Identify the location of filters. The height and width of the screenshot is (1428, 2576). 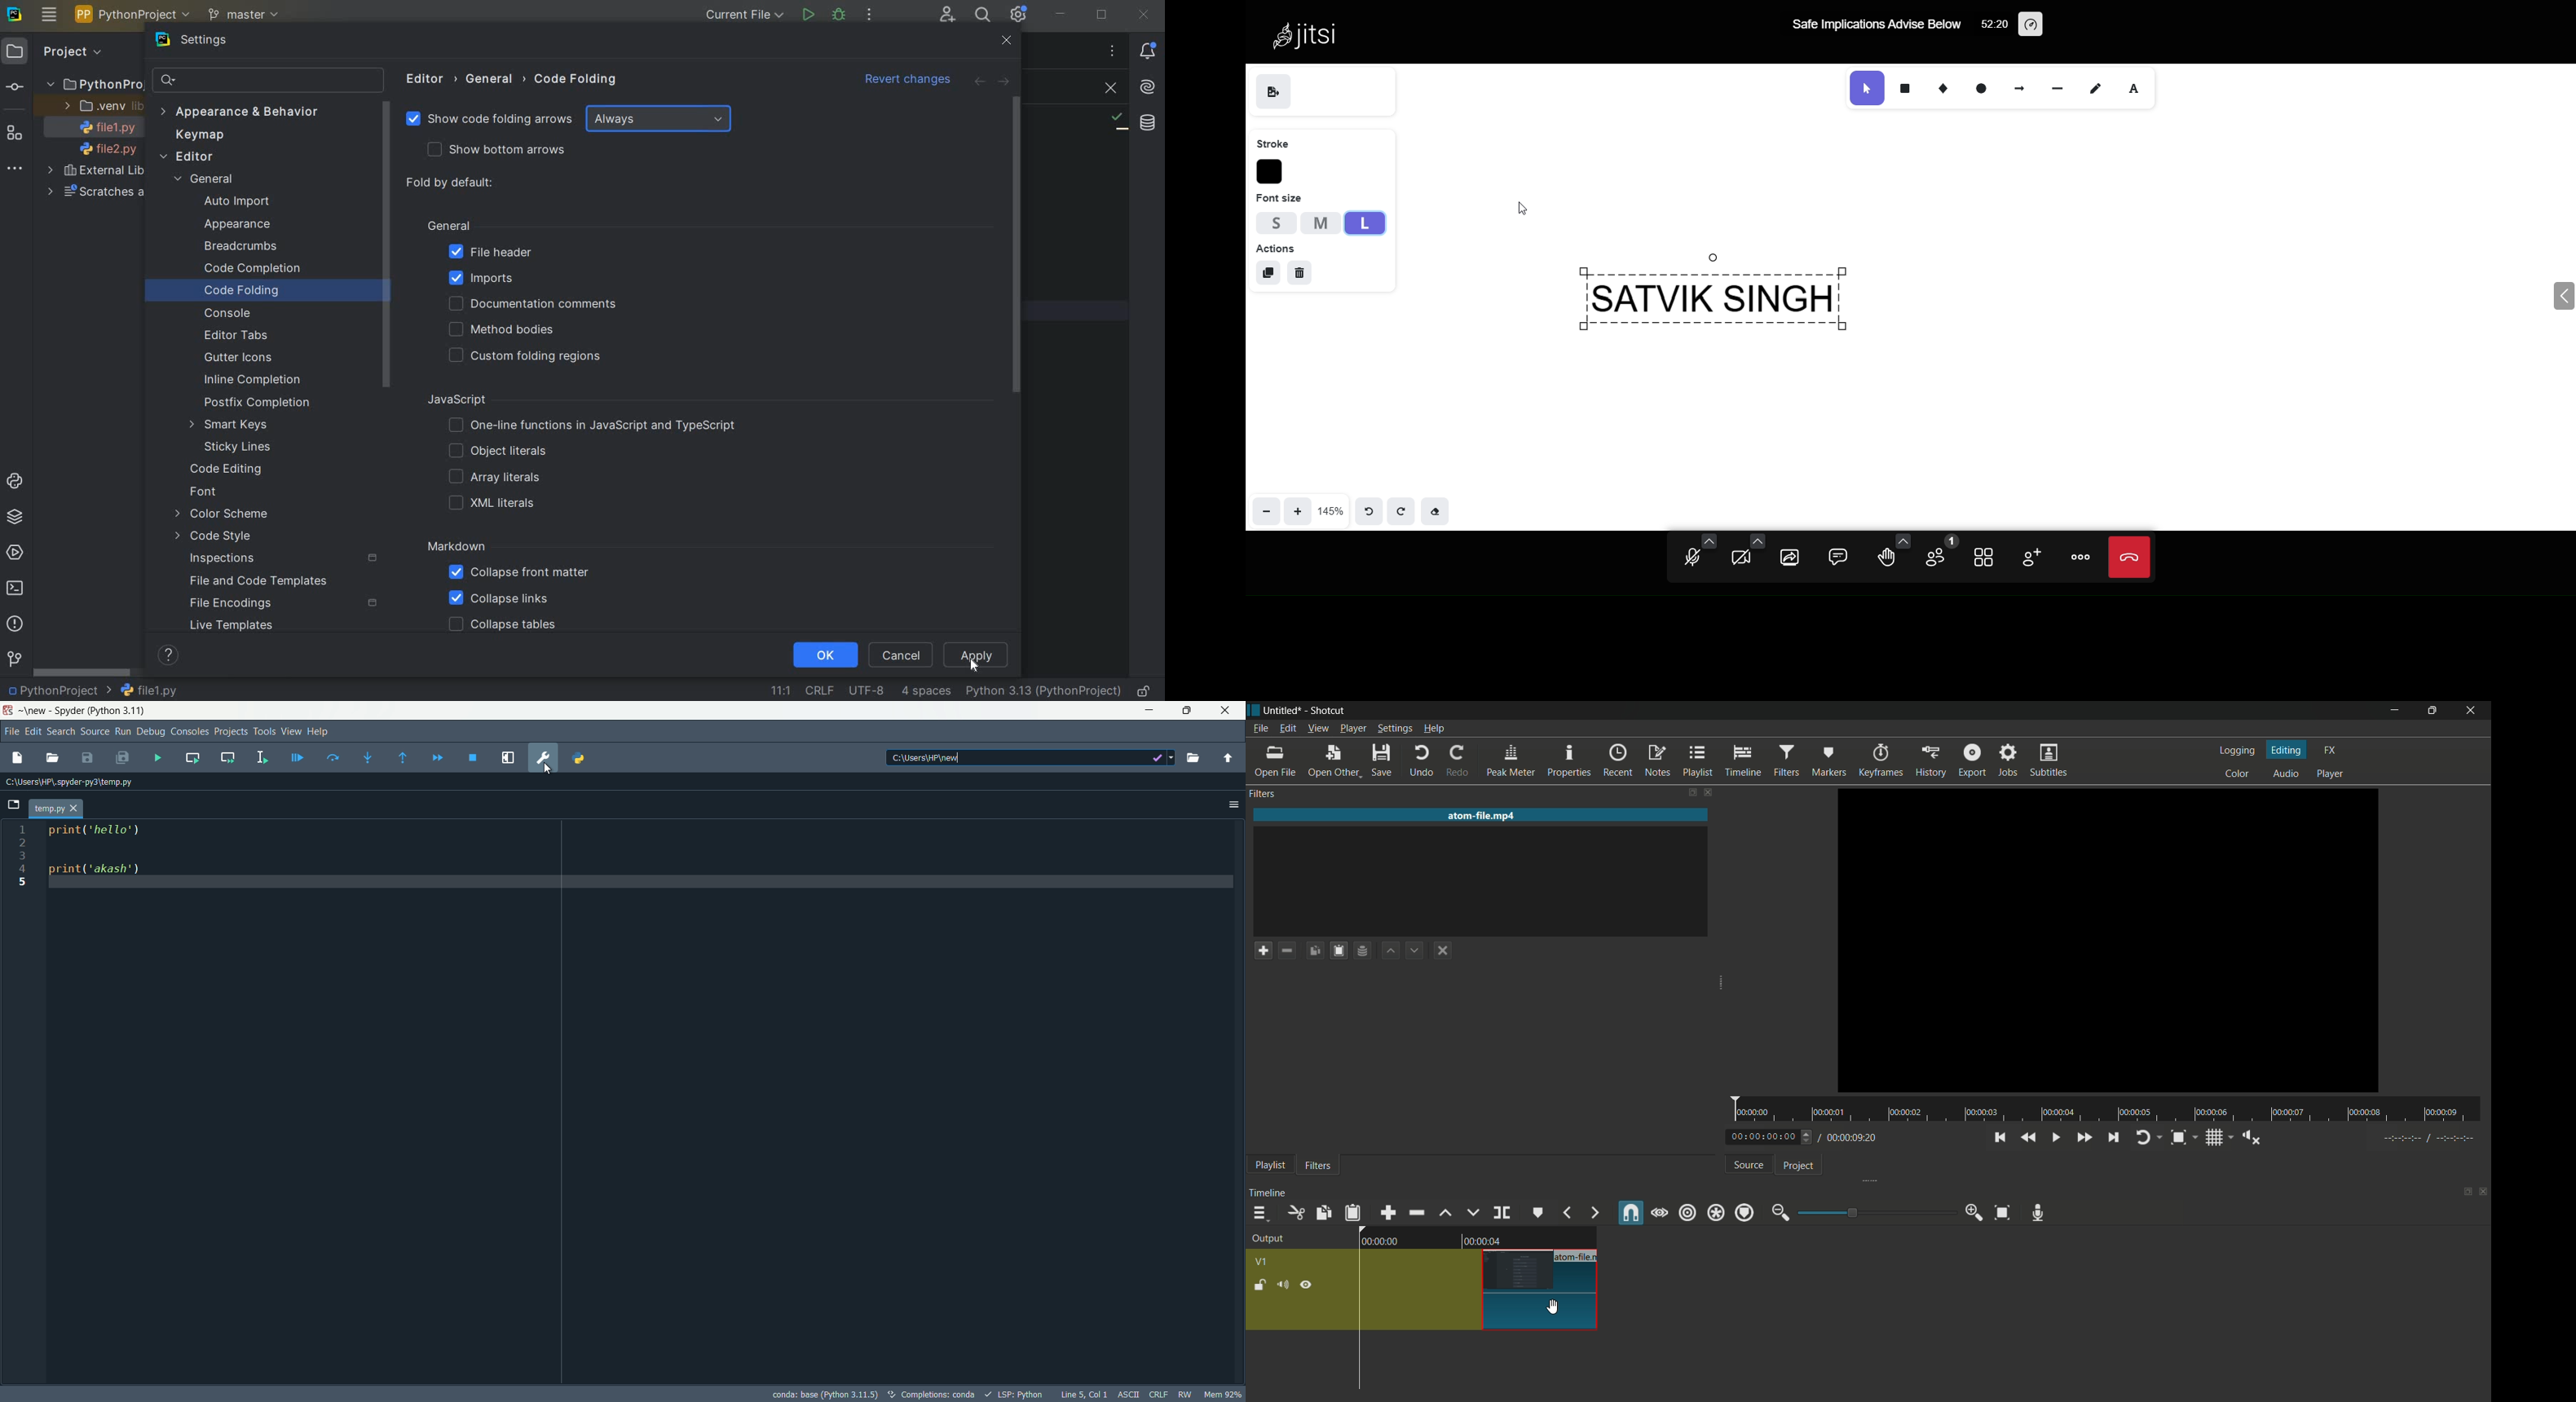
(1317, 1166).